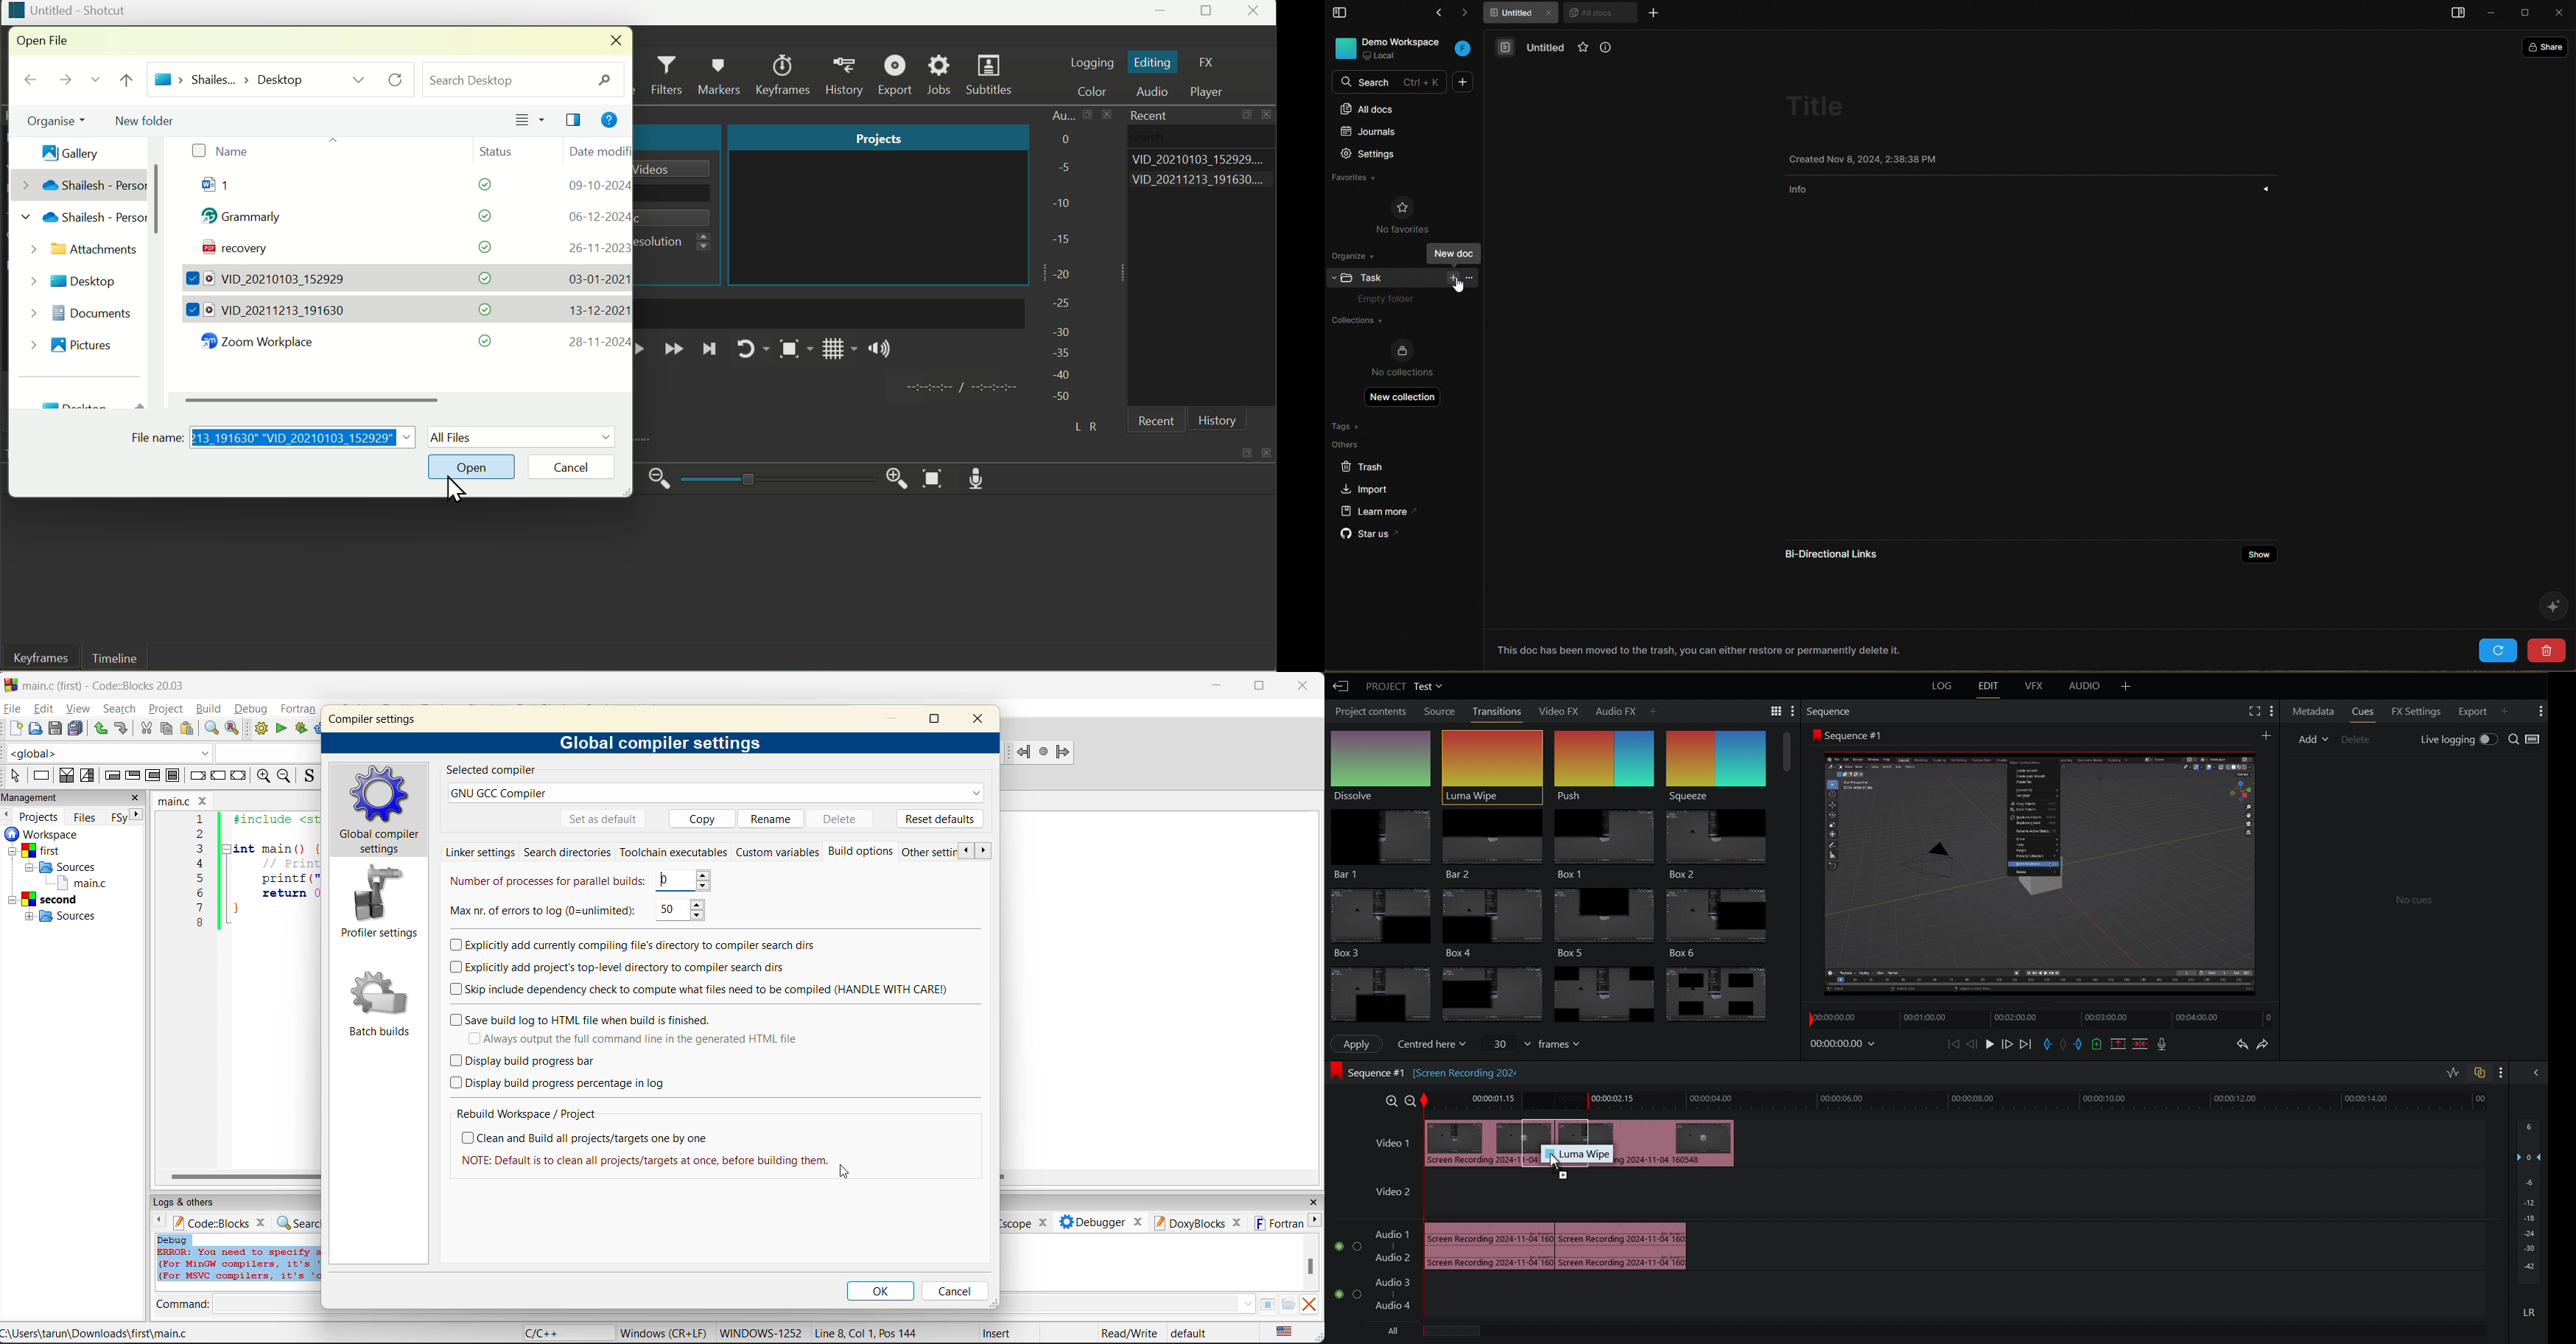  I want to click on Play, so click(1991, 1044).